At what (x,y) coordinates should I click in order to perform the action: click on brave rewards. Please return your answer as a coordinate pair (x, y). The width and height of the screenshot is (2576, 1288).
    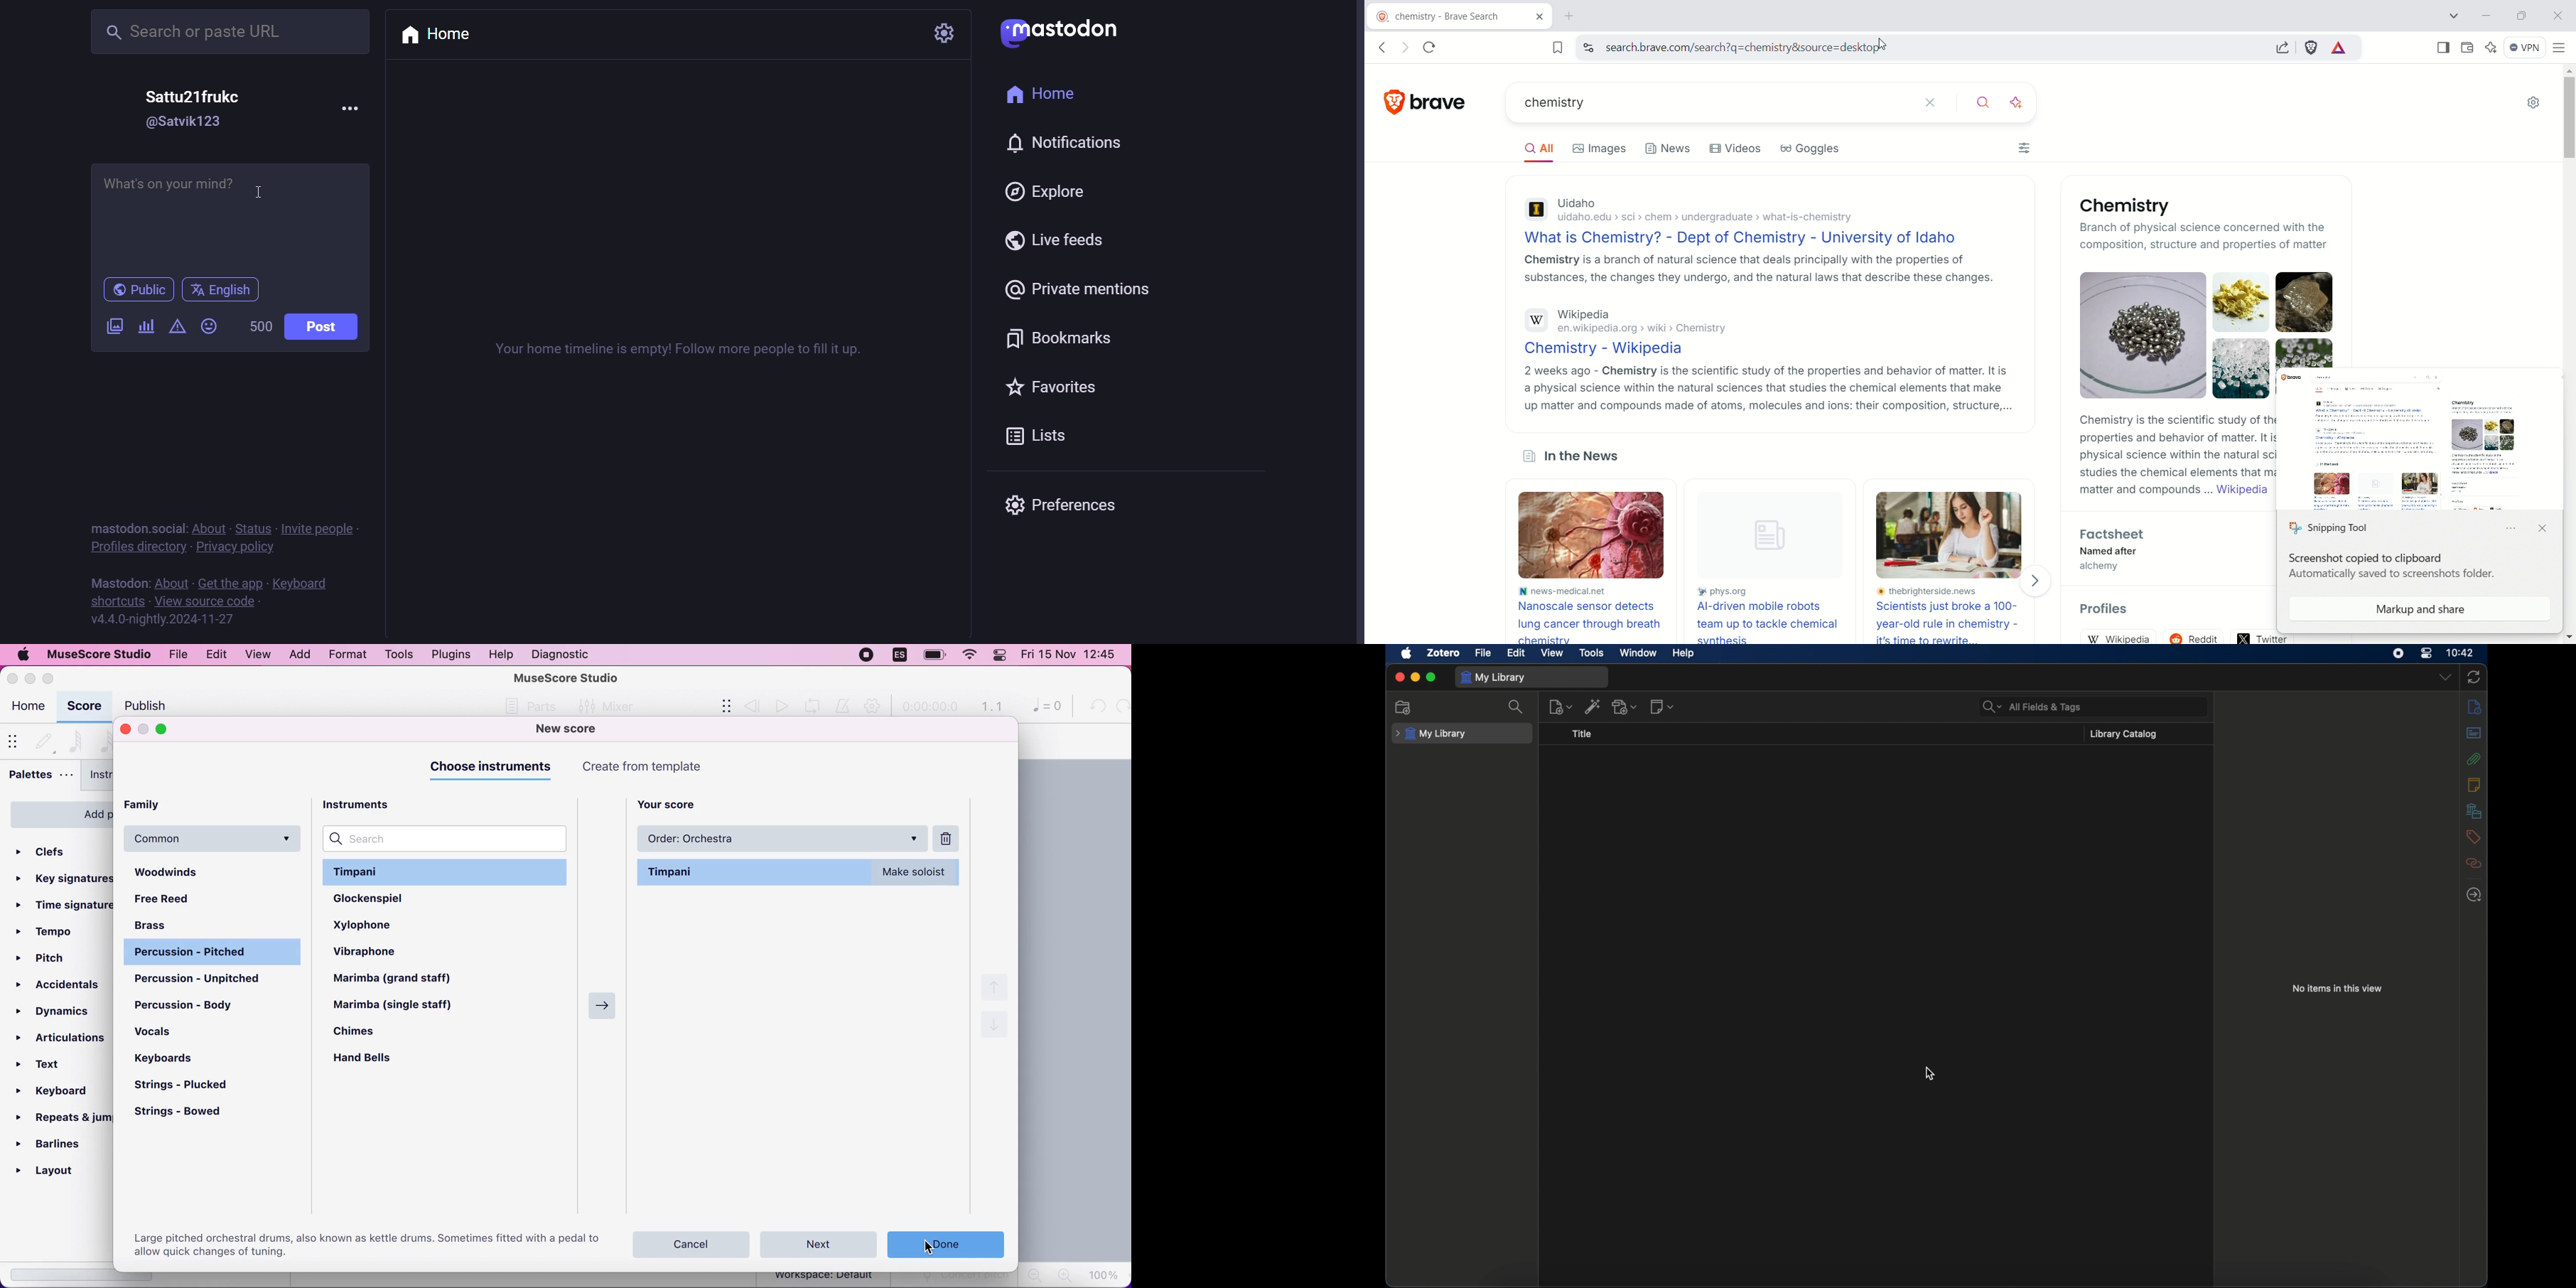
    Looking at the image, I should click on (2340, 49).